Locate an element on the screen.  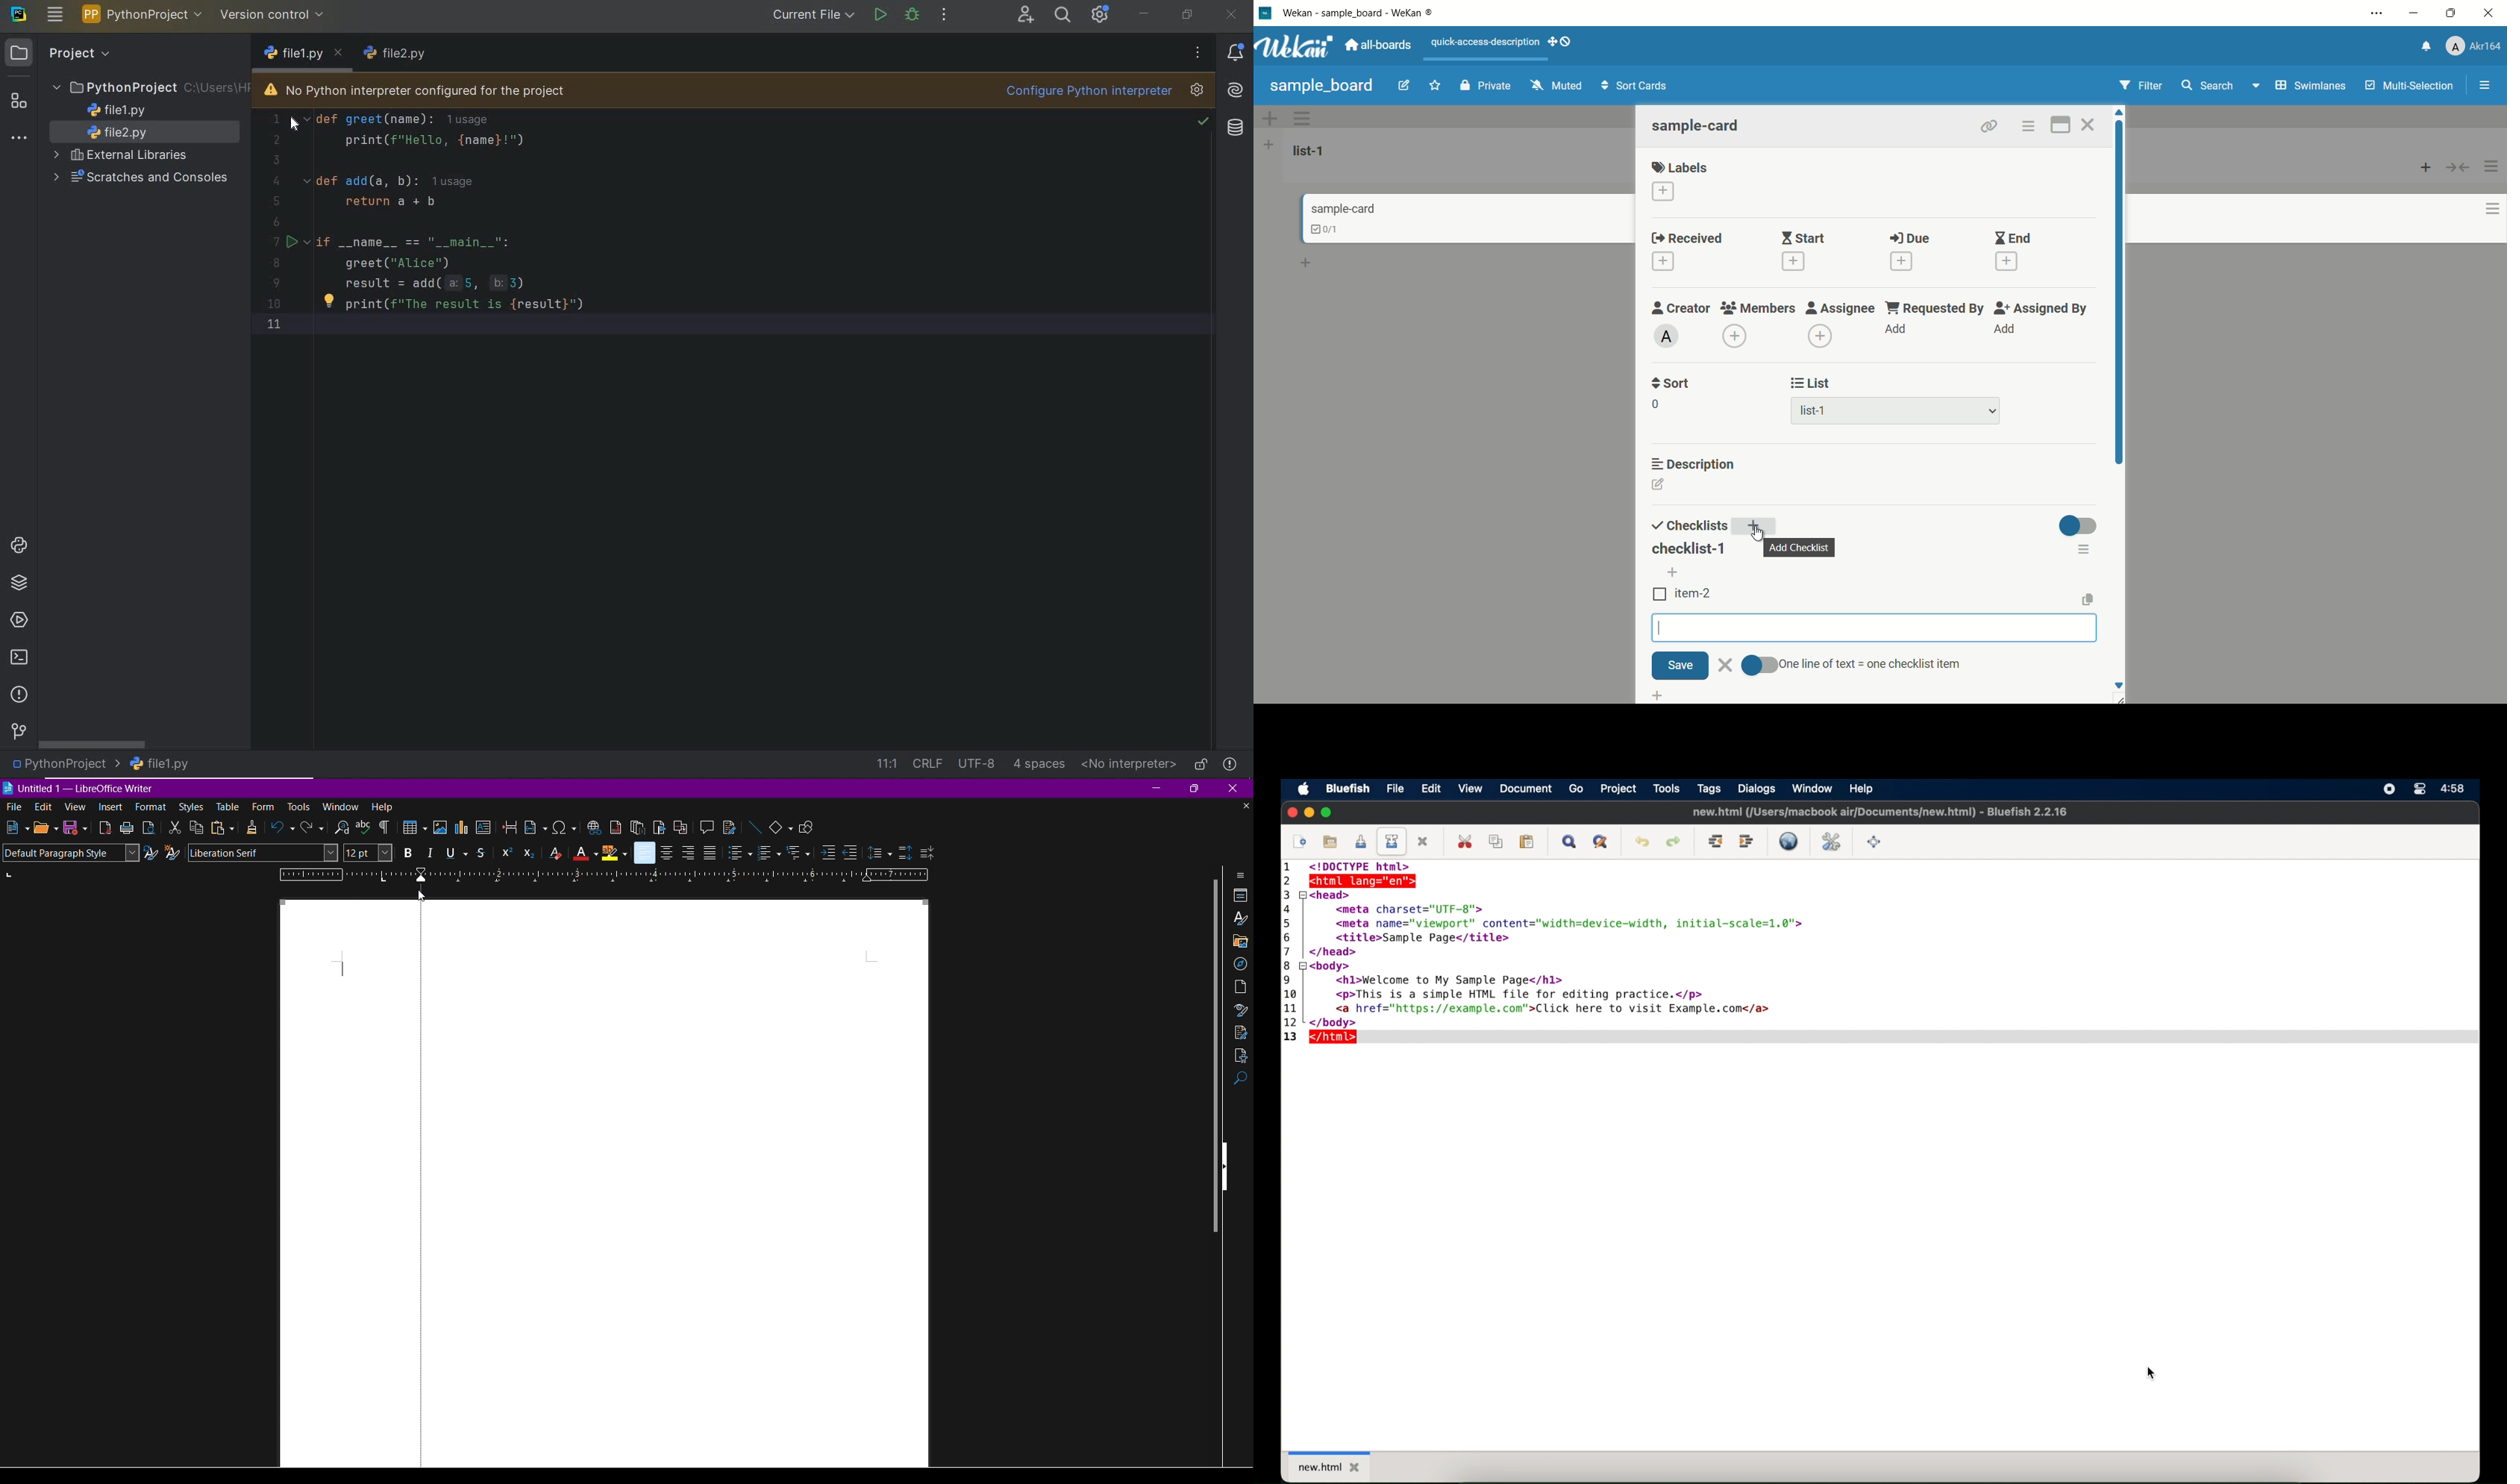
Page is located at coordinates (642, 1185).